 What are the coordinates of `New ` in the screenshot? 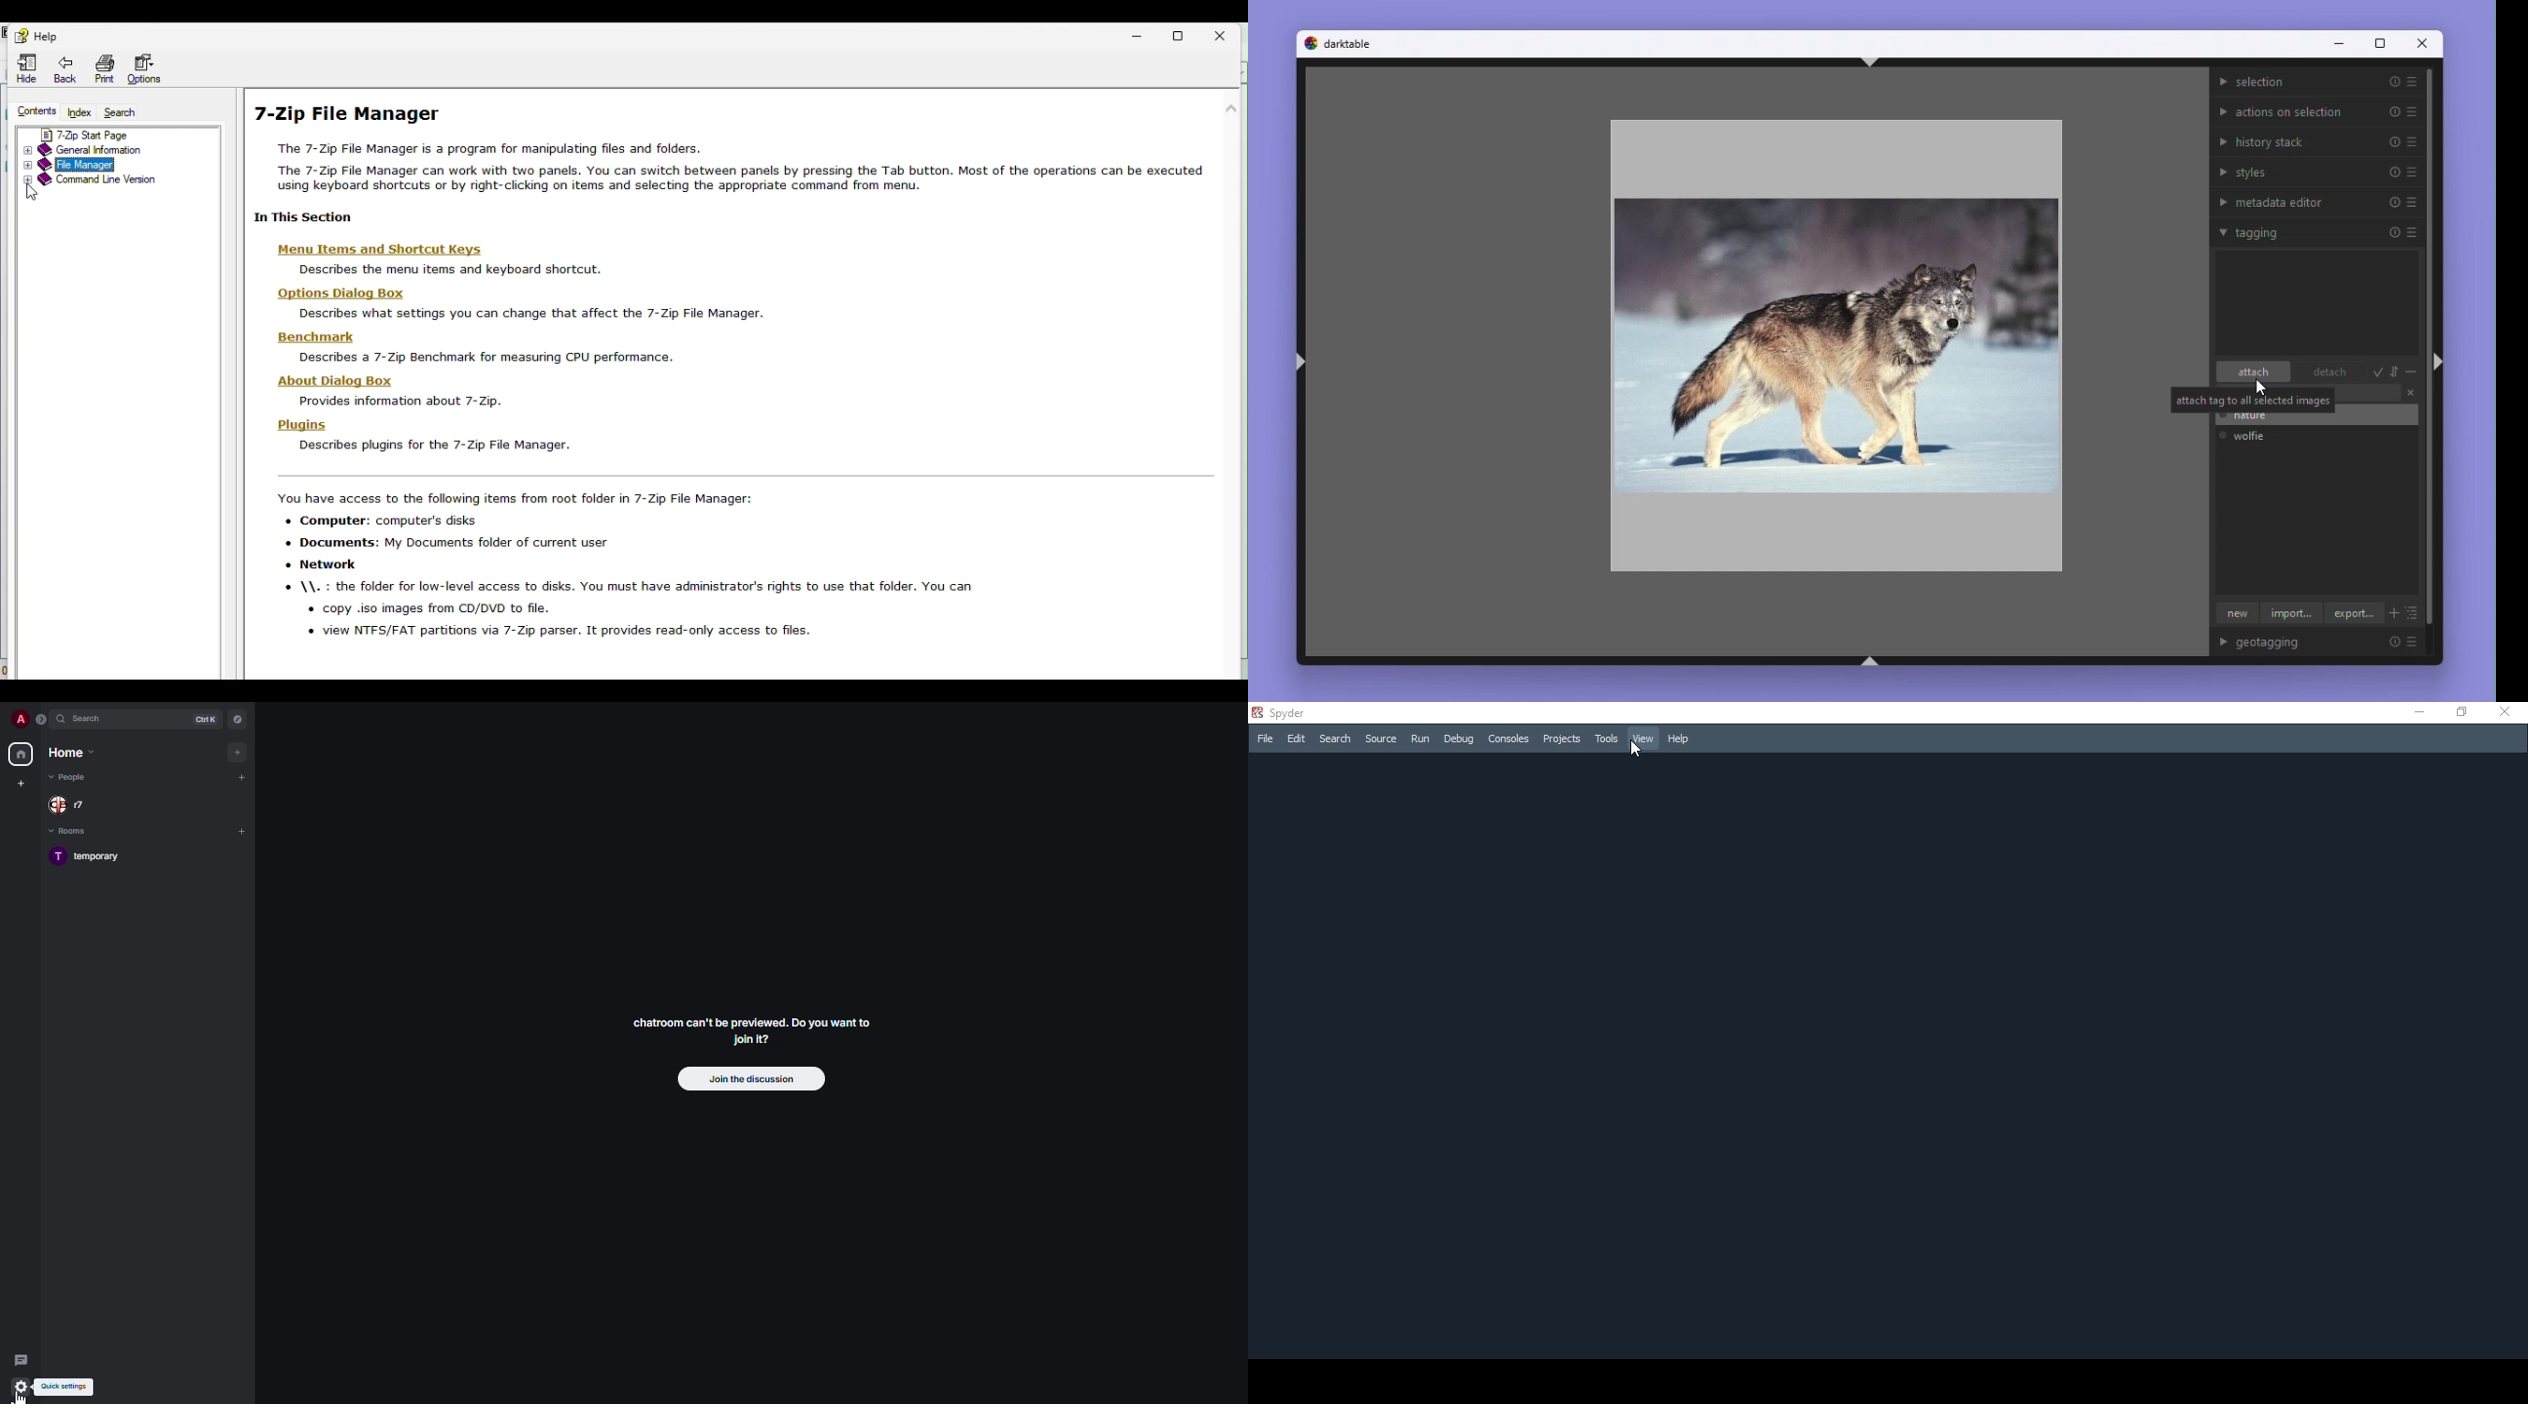 It's located at (2234, 614).